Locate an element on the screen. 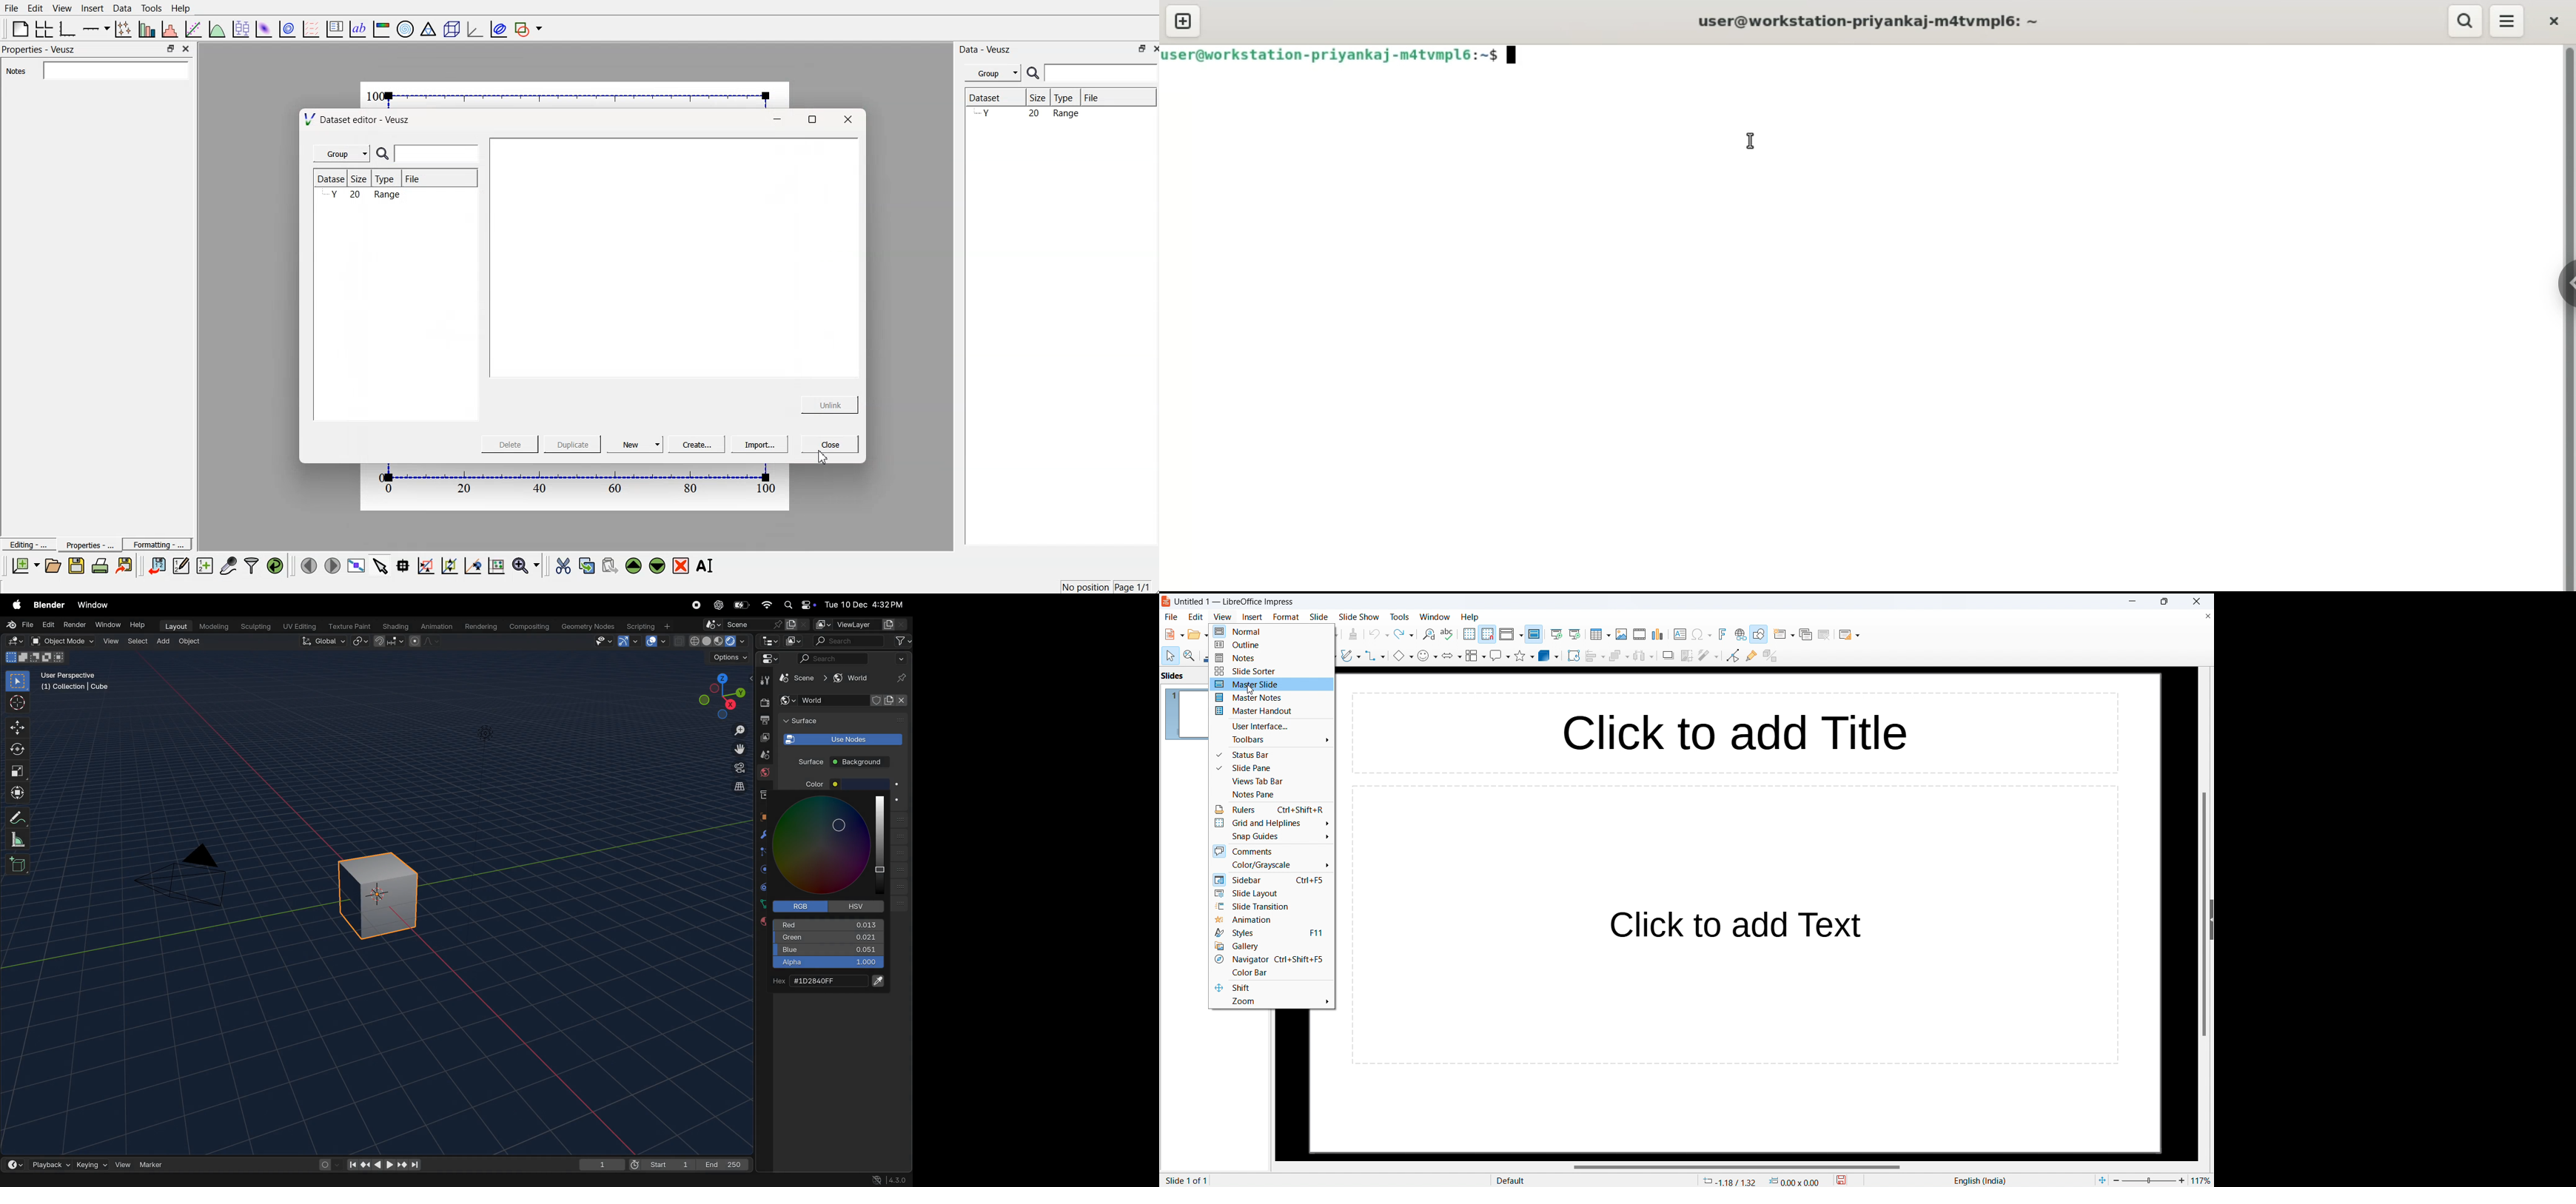 The width and height of the screenshot is (2576, 1204). Cut is located at coordinates (563, 565).